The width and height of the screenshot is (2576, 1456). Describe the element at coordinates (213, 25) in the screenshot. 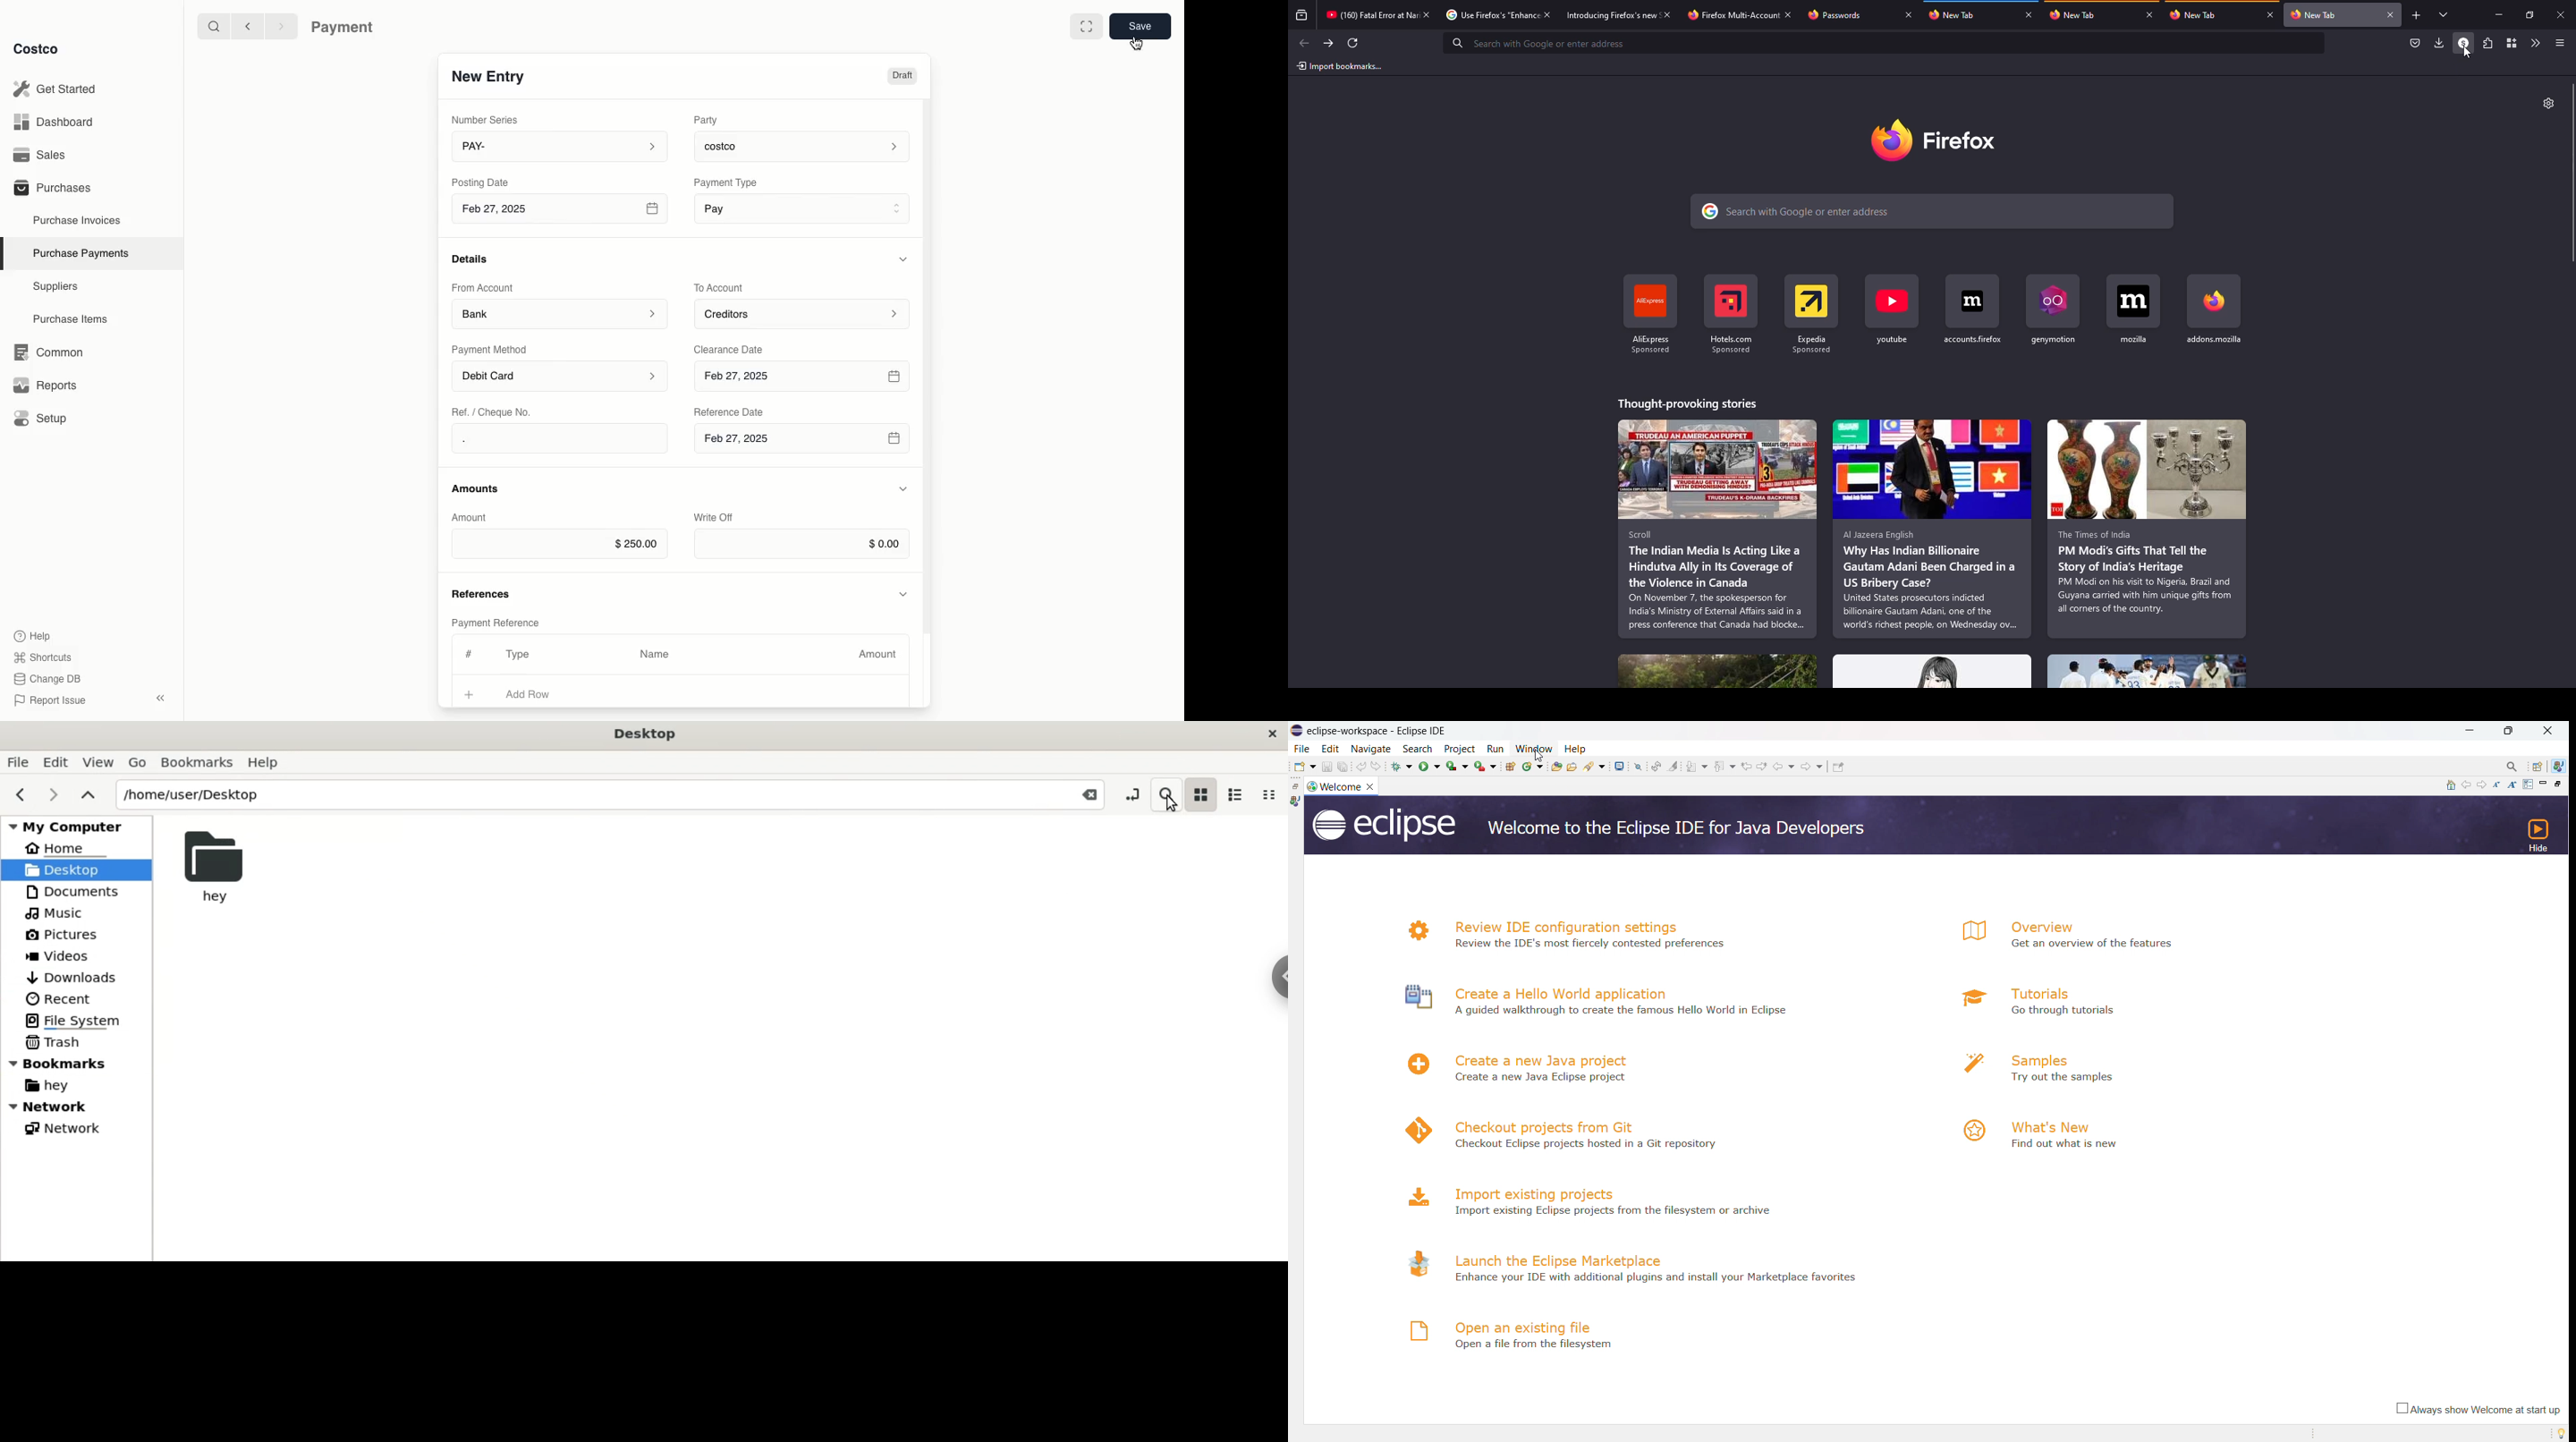

I see `Search` at that location.